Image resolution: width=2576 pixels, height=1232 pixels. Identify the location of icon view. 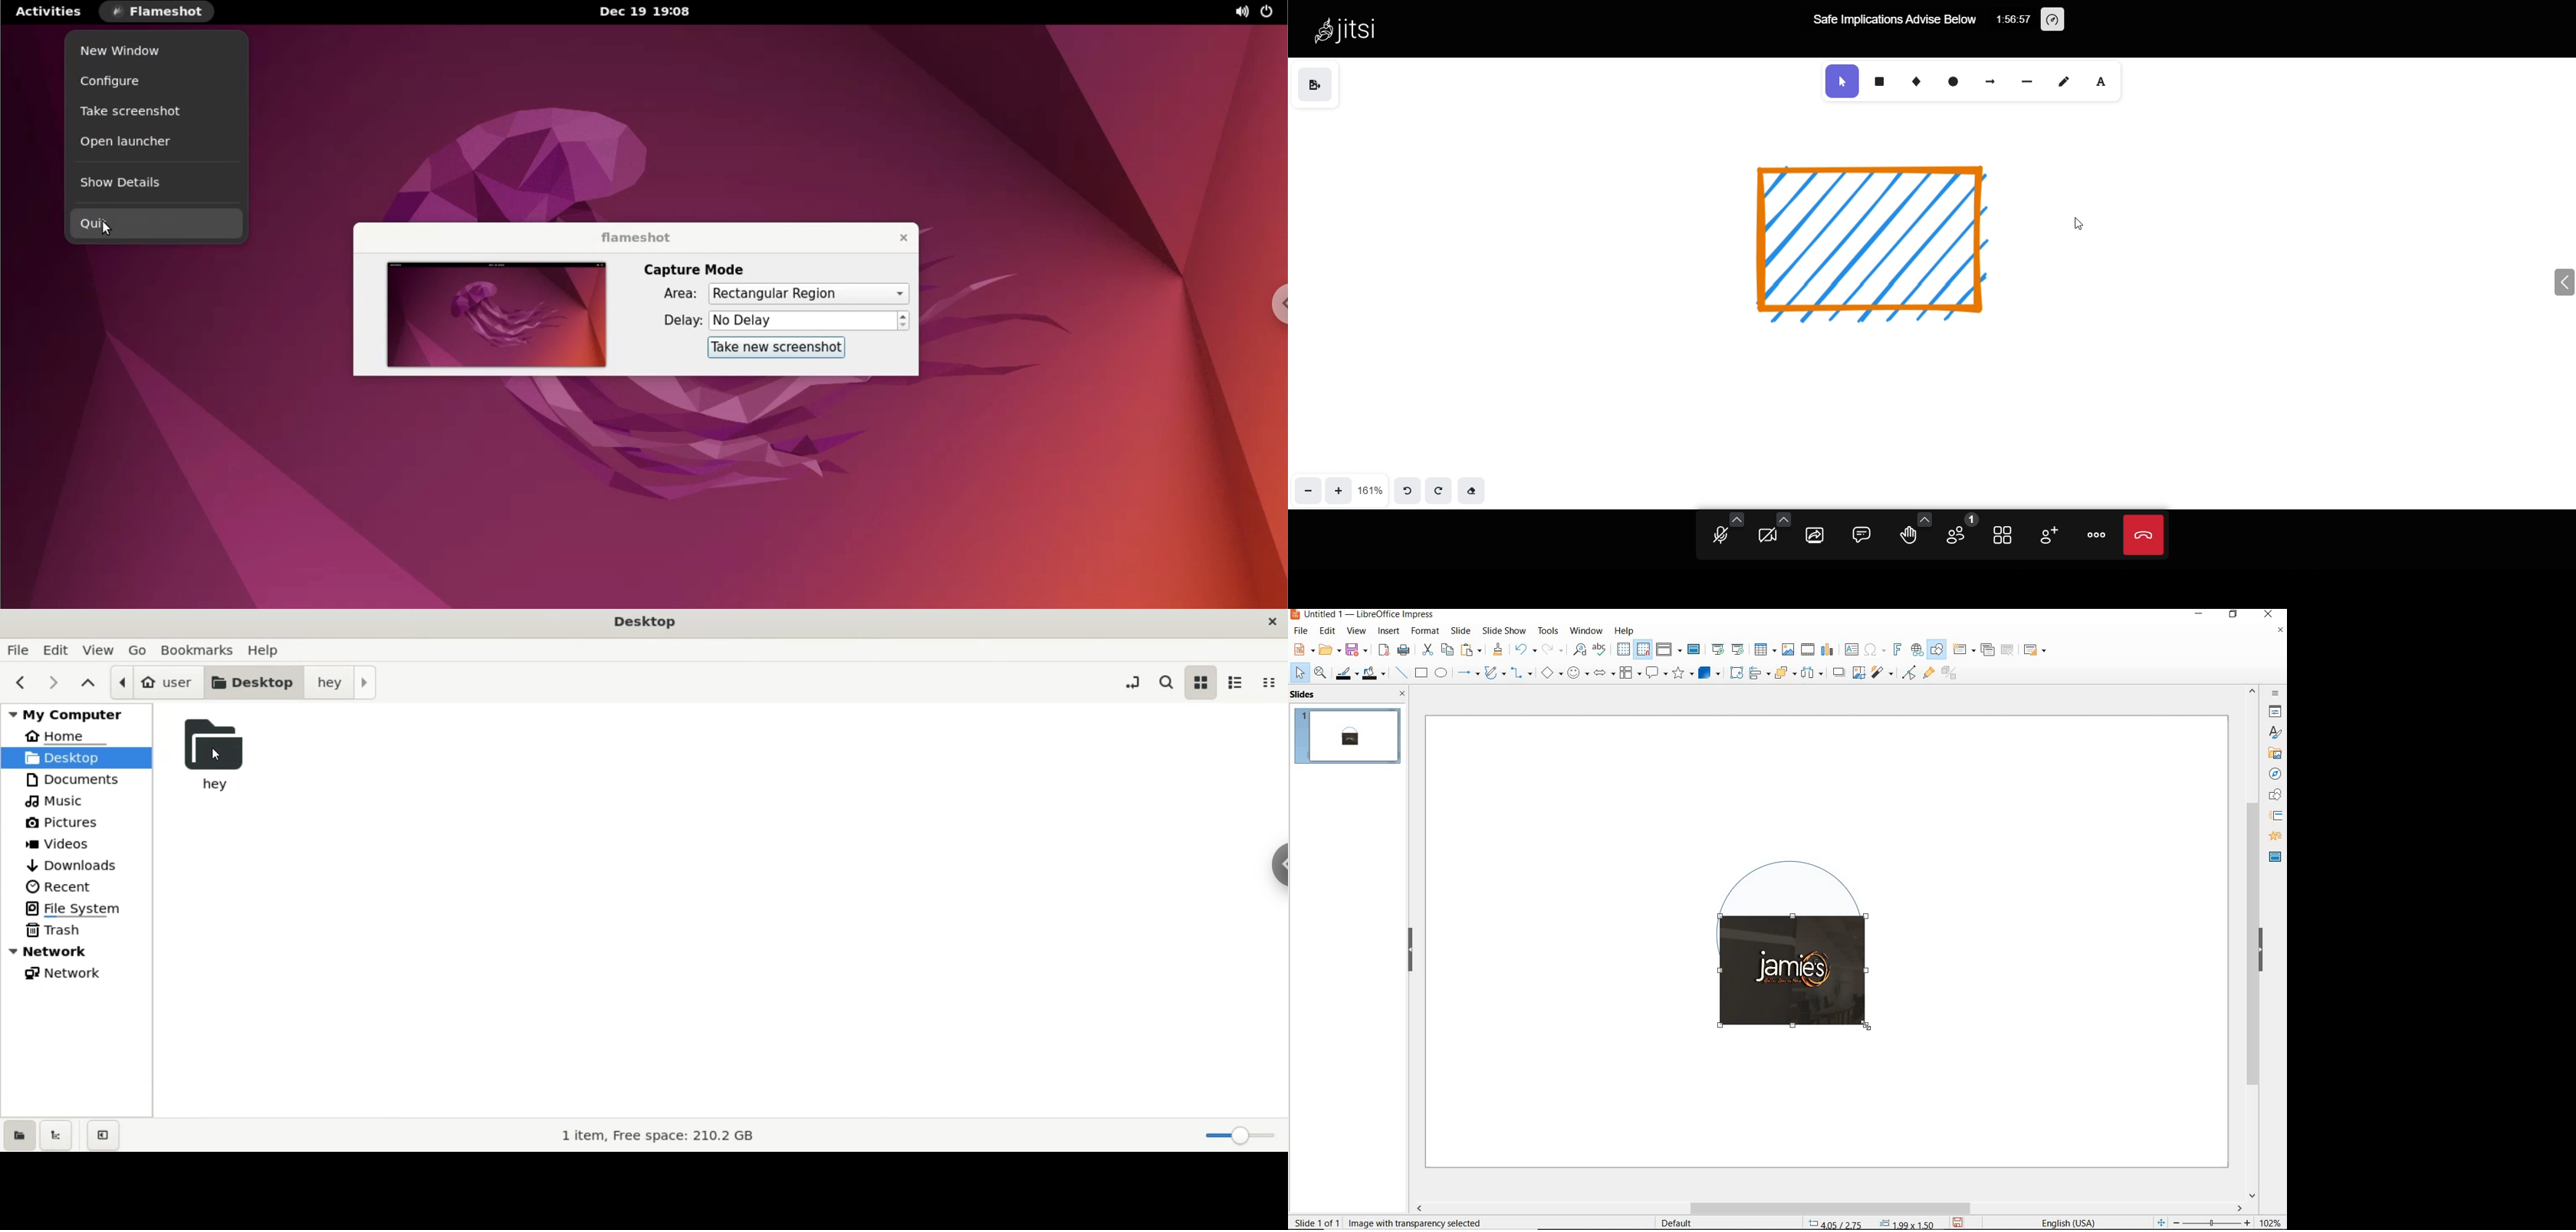
(1201, 685).